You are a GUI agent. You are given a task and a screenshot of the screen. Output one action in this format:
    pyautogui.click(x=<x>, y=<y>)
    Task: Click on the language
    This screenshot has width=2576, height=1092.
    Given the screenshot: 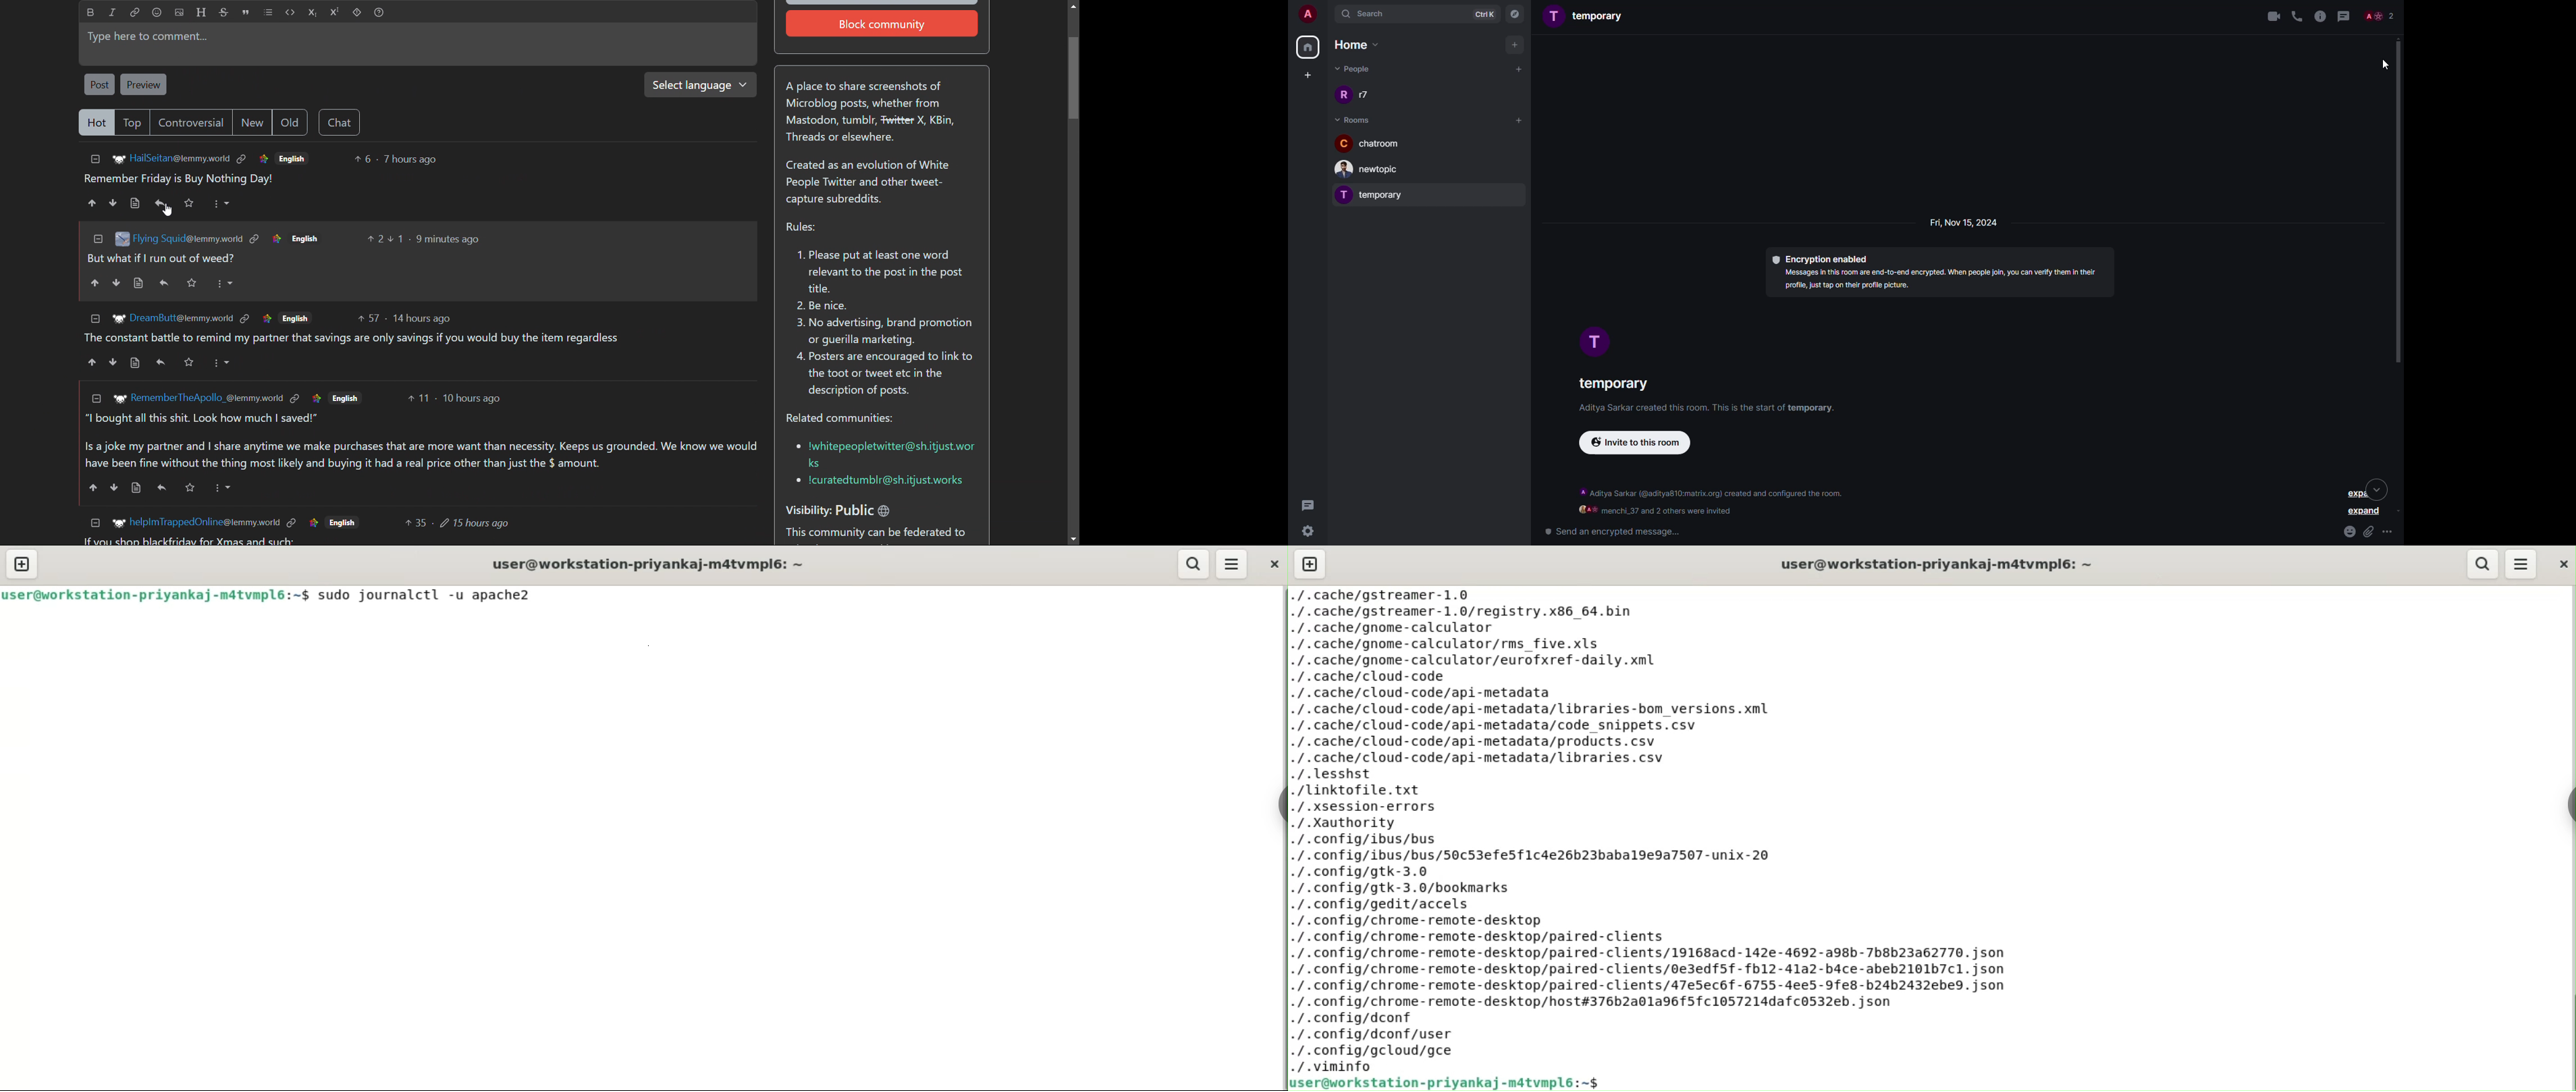 What is the action you would take?
    pyautogui.click(x=345, y=398)
    